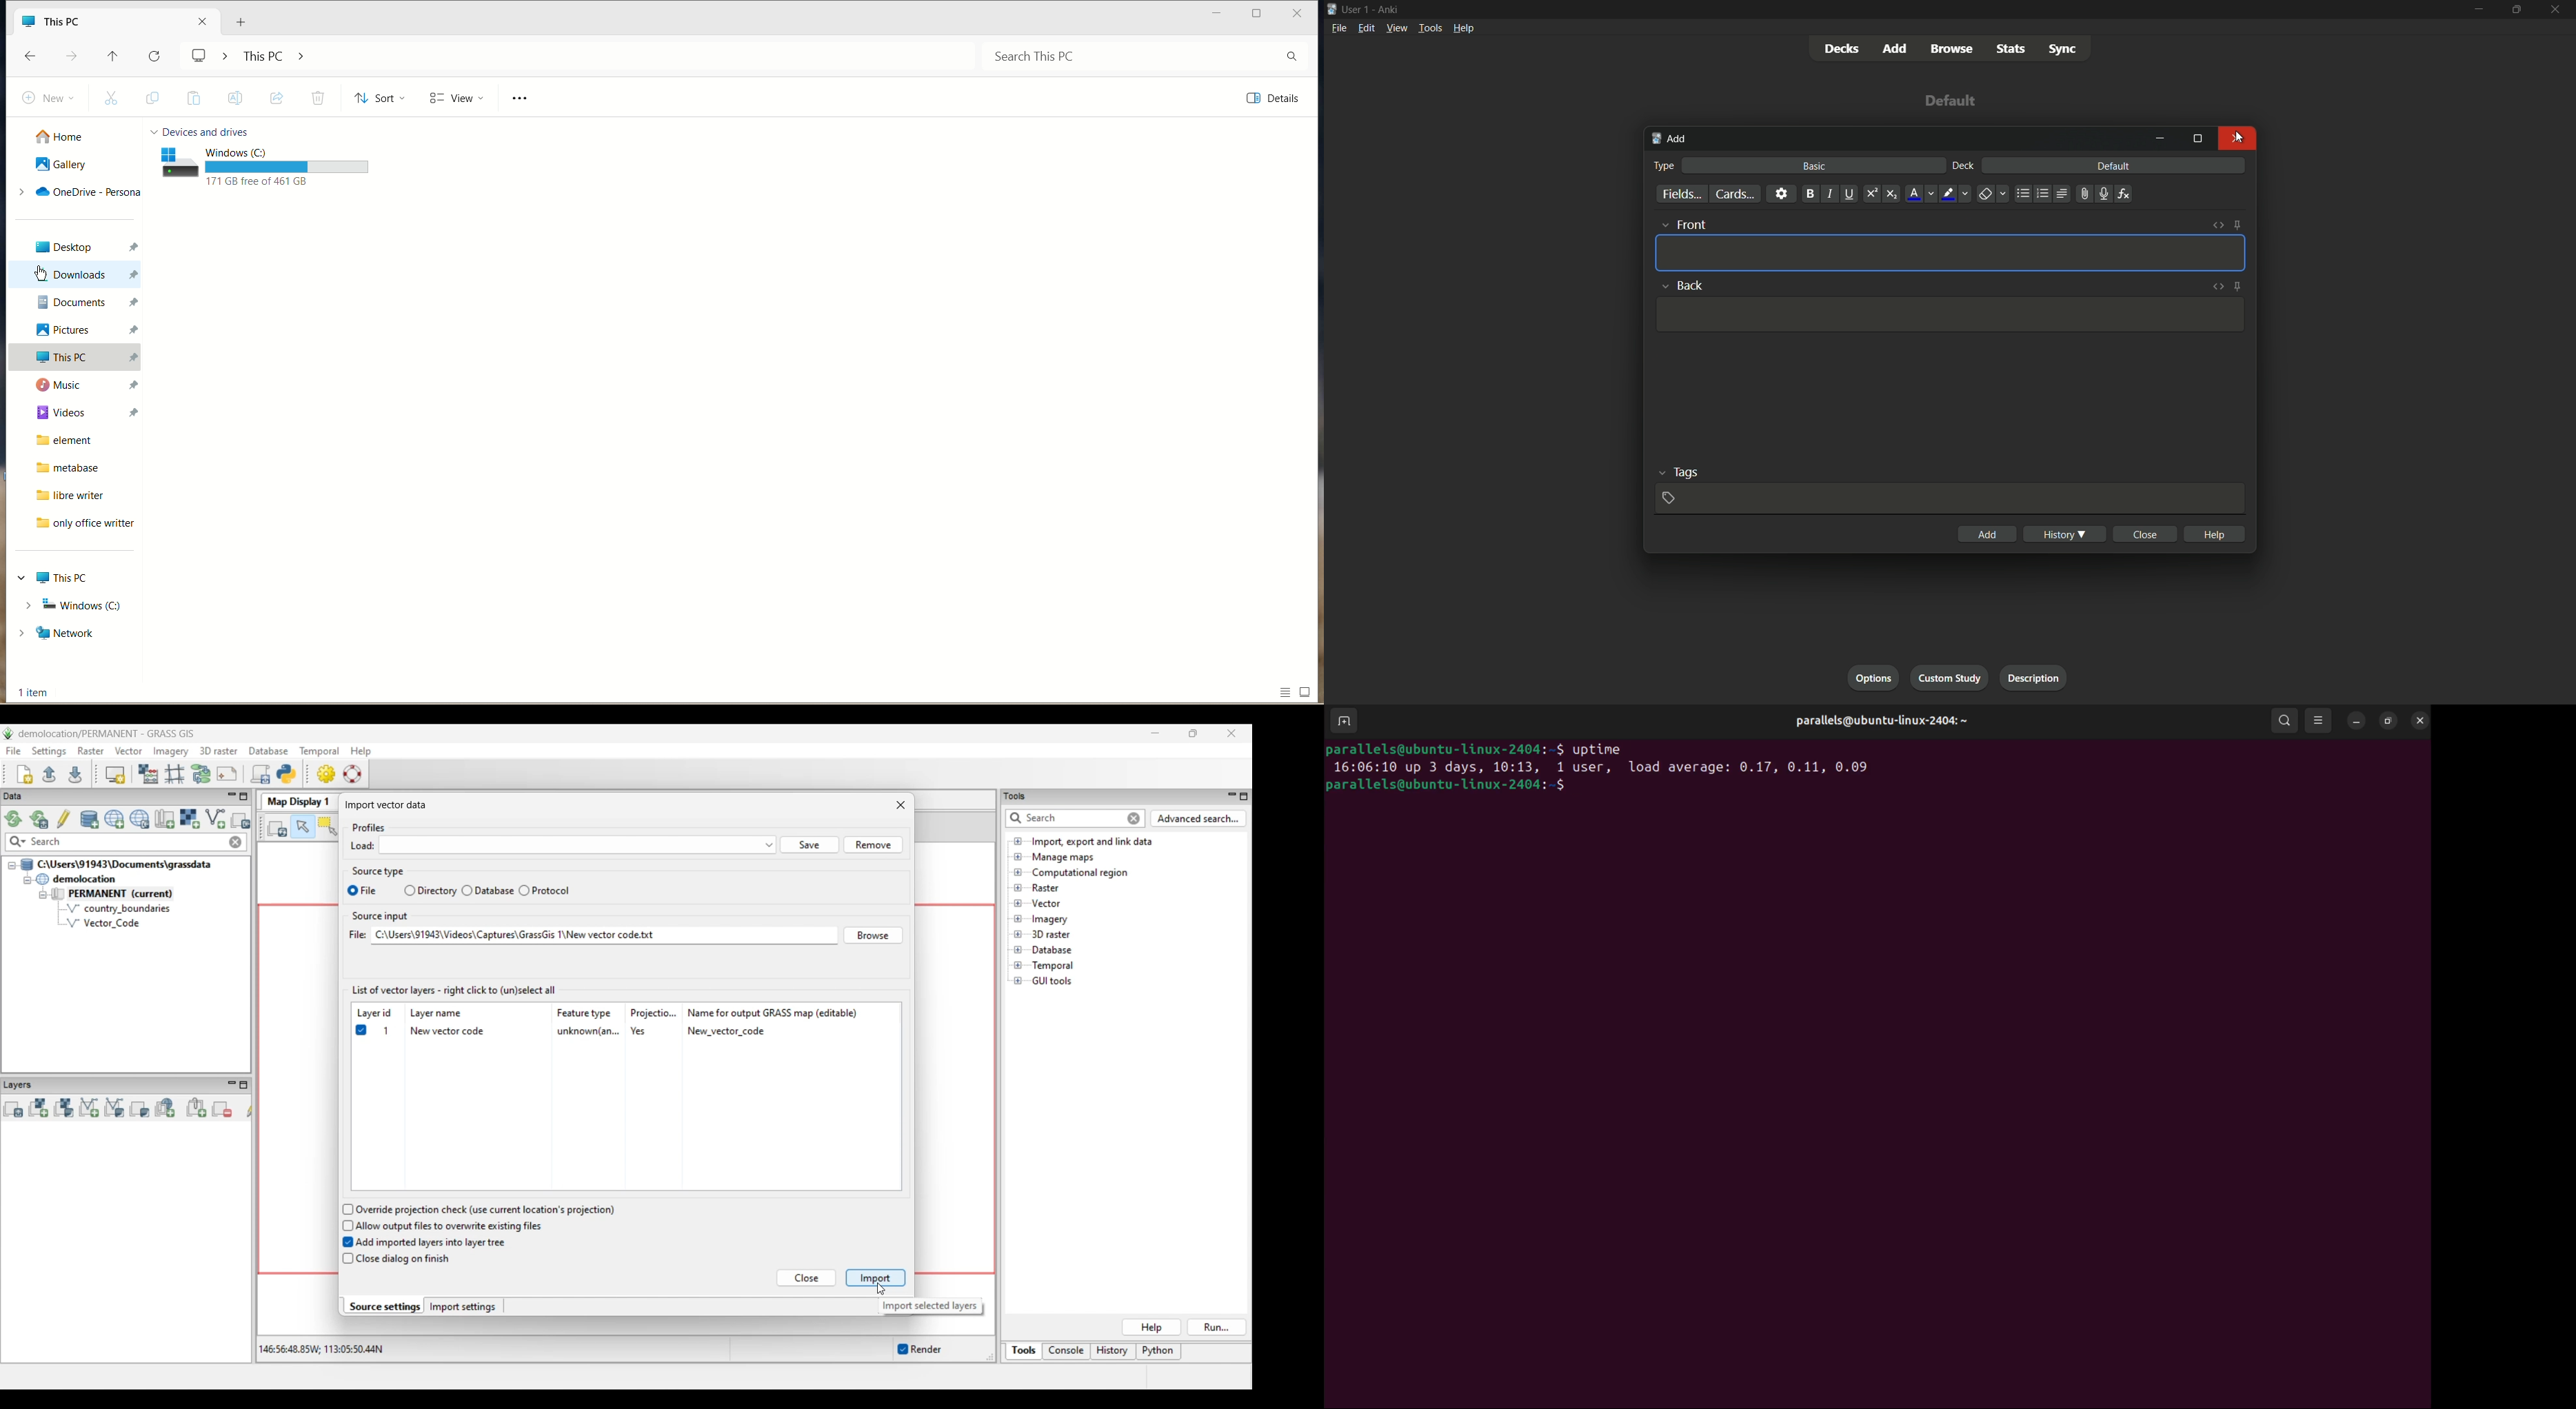  What do you see at coordinates (1550, 766) in the screenshot?
I see `port user` at bounding box center [1550, 766].